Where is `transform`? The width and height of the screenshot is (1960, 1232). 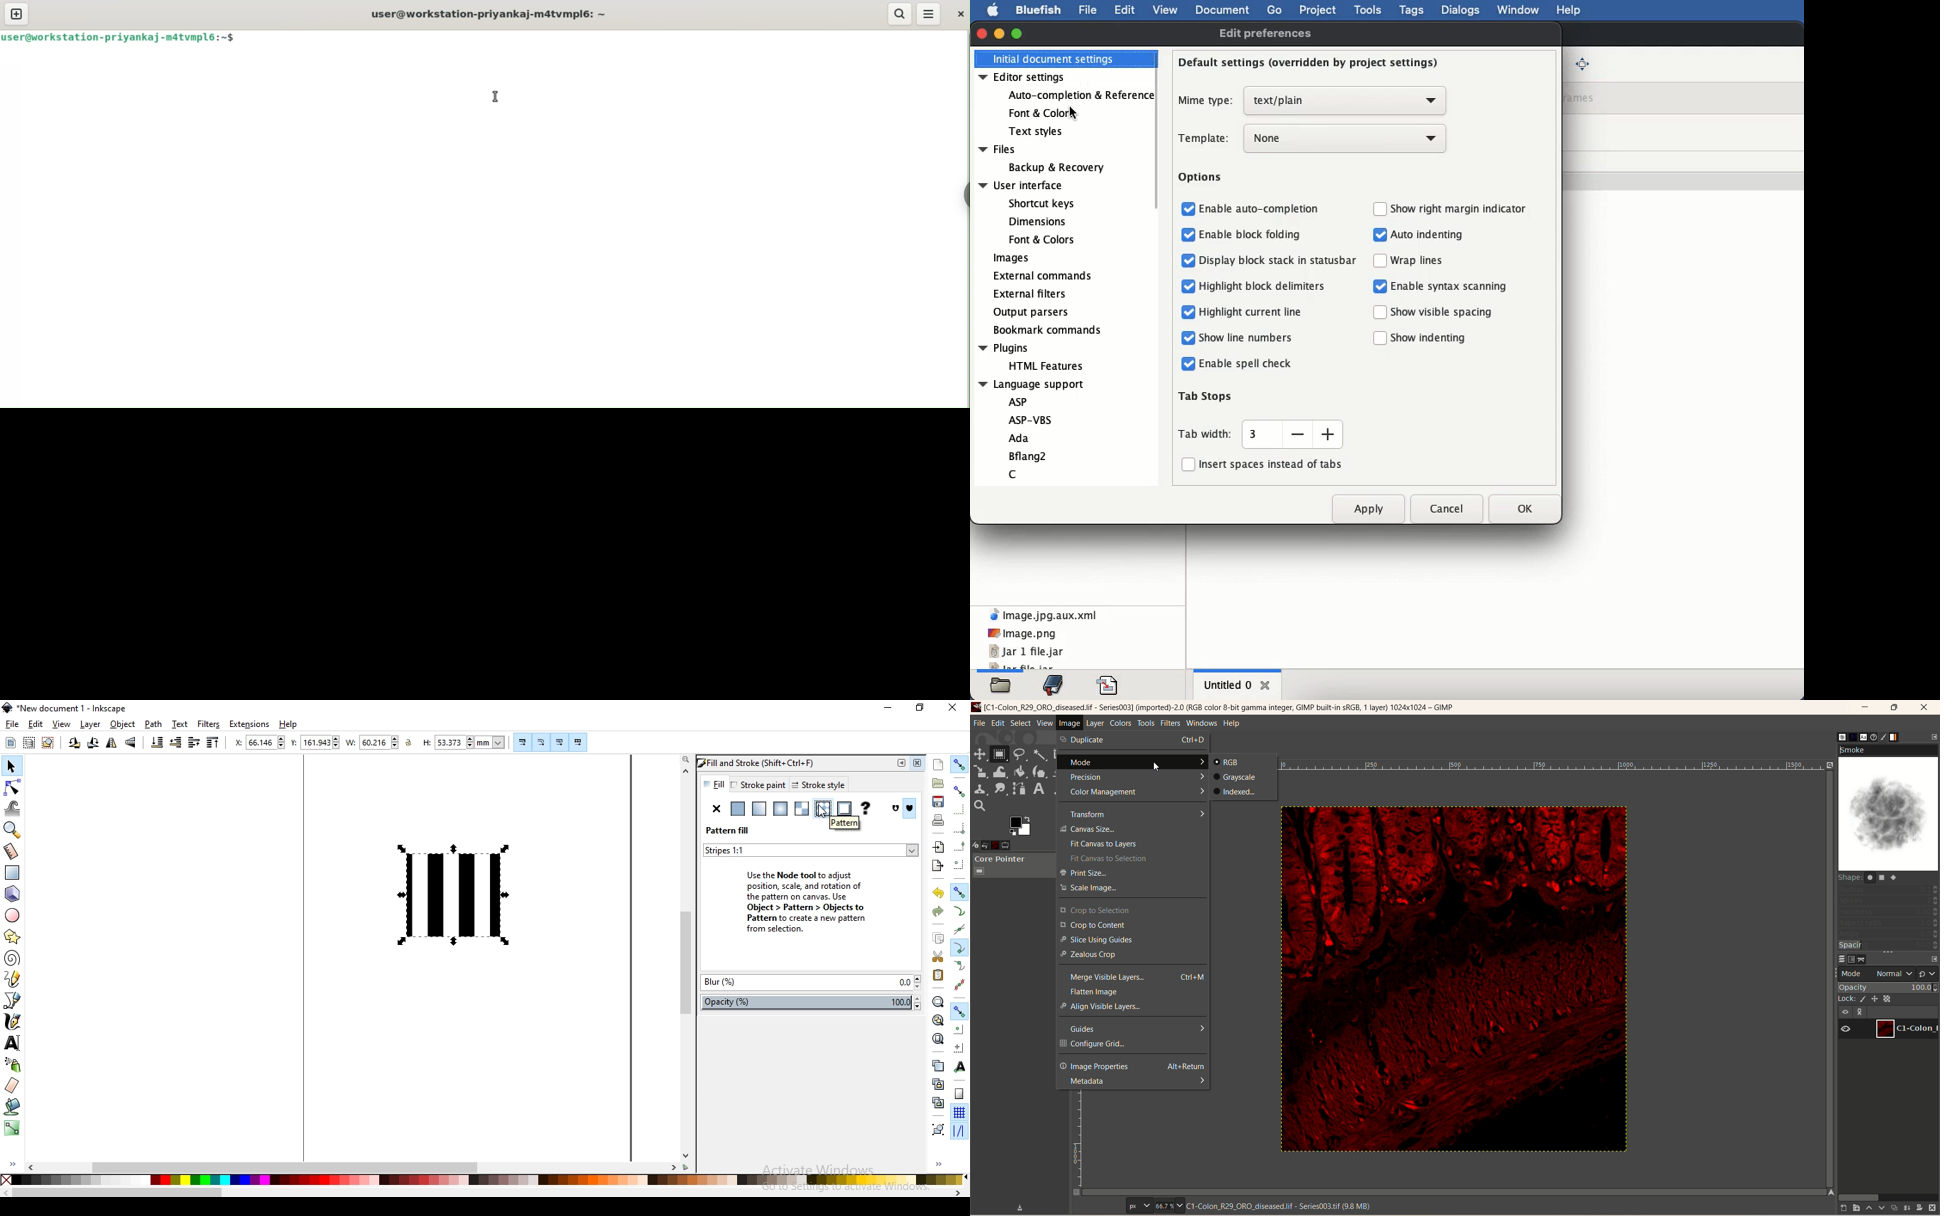
transform is located at coordinates (1133, 814).